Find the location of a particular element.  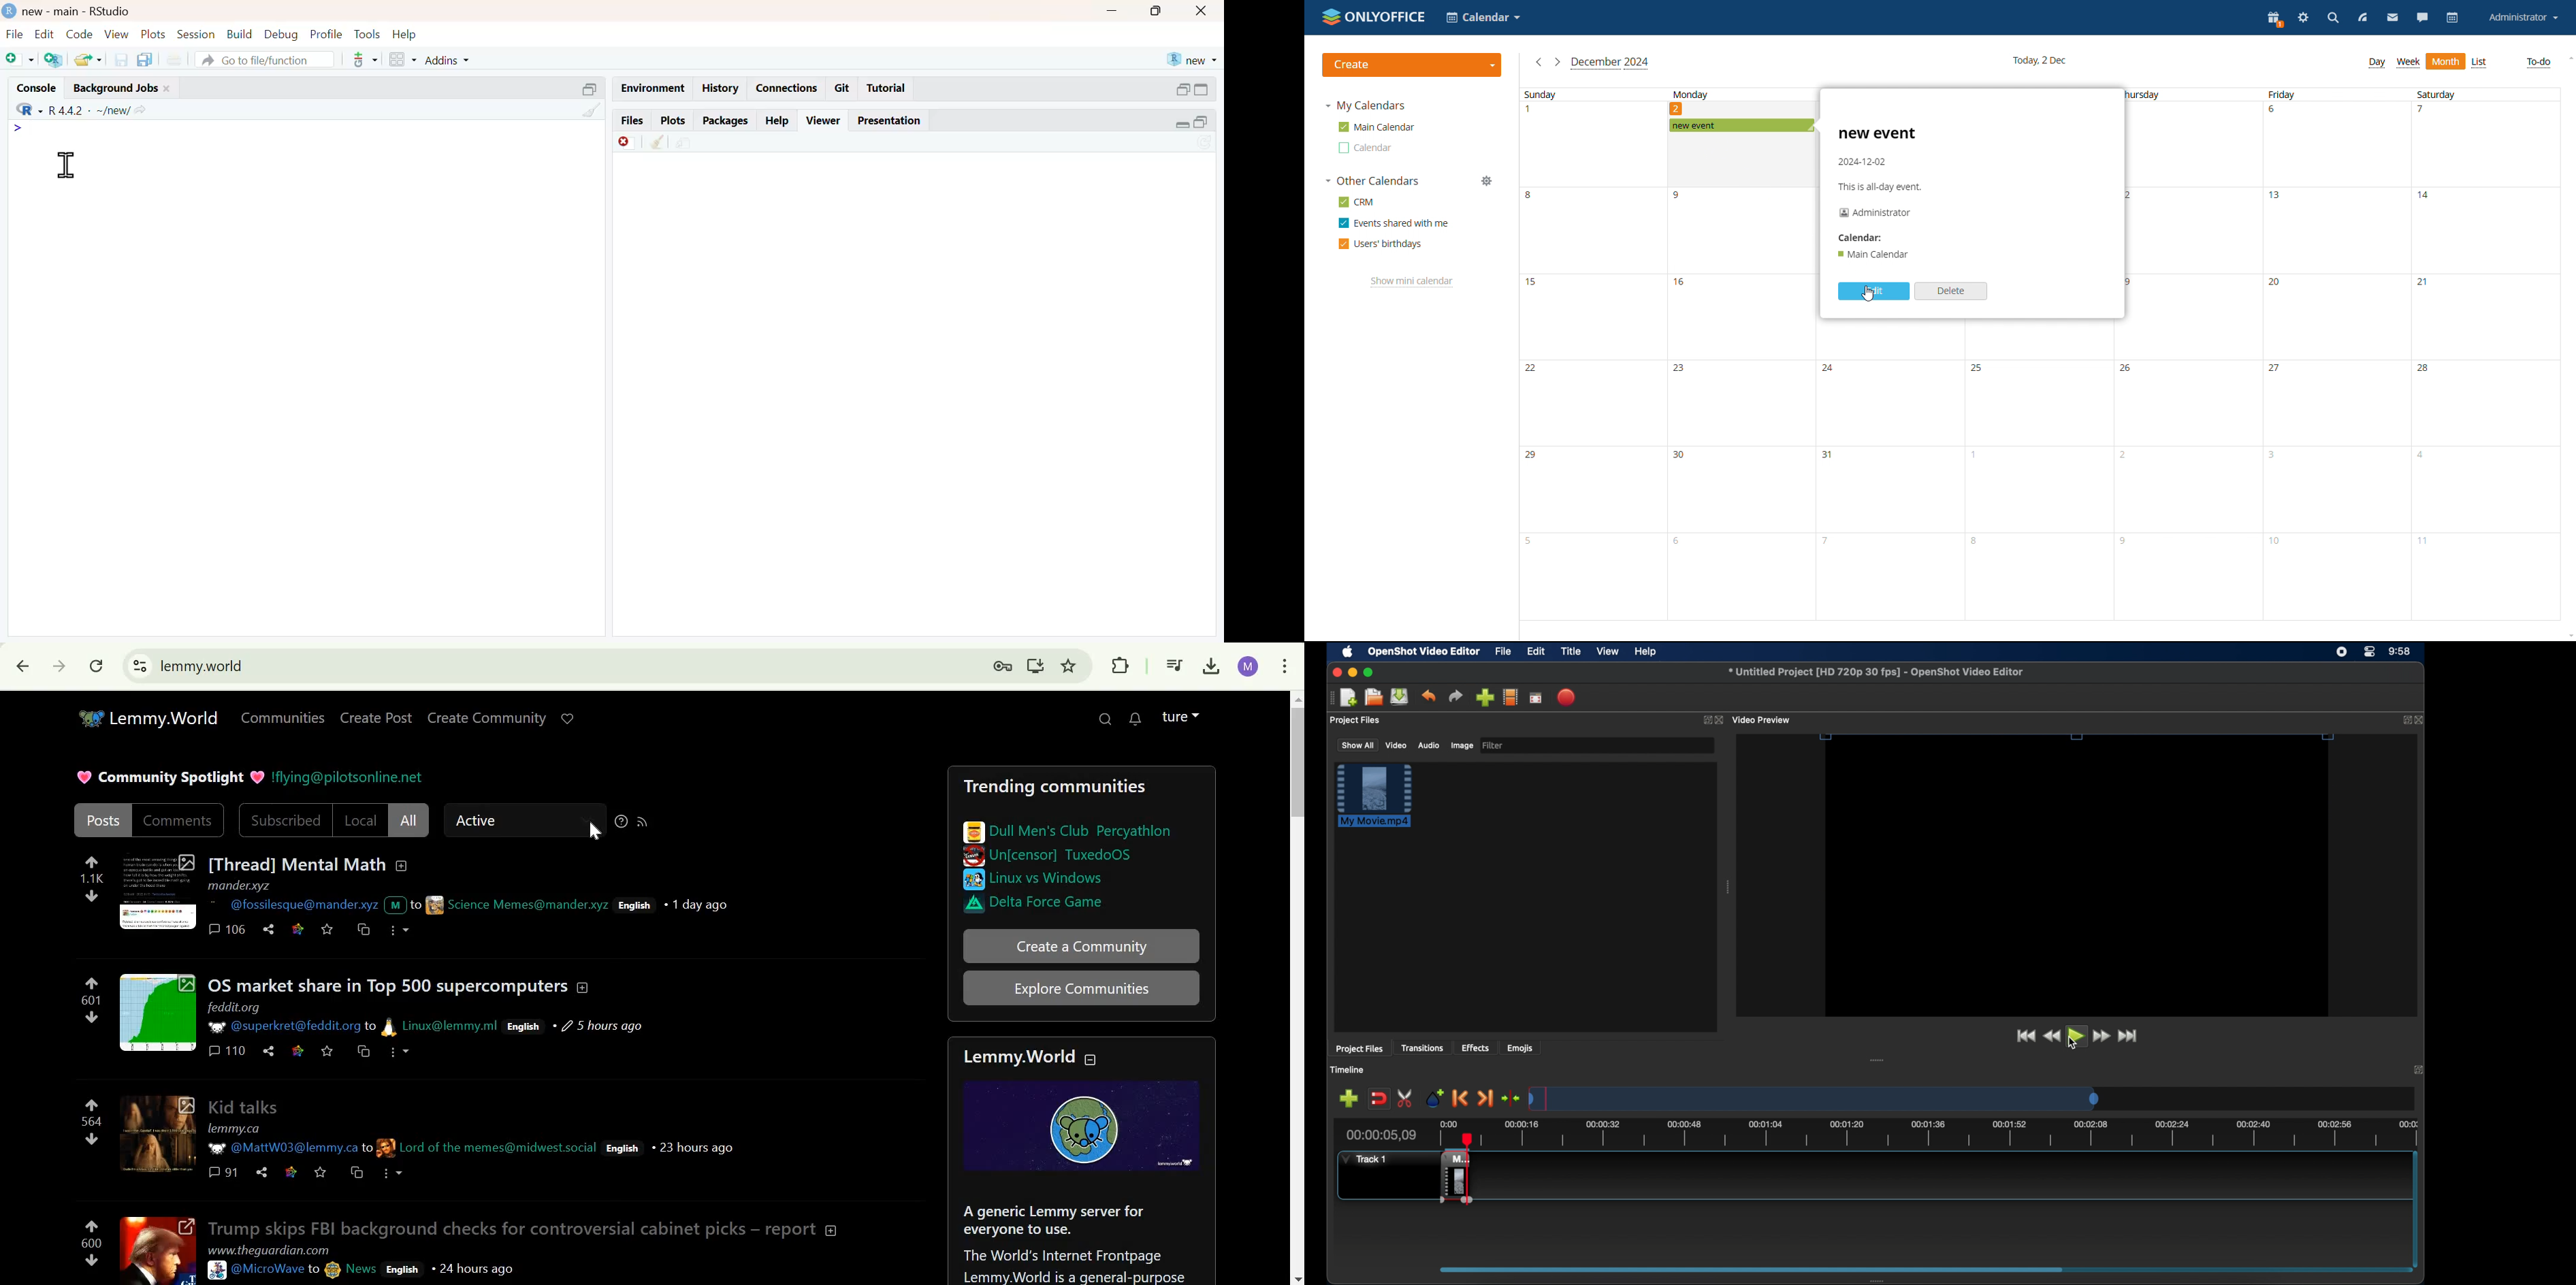

close is located at coordinates (1335, 672).